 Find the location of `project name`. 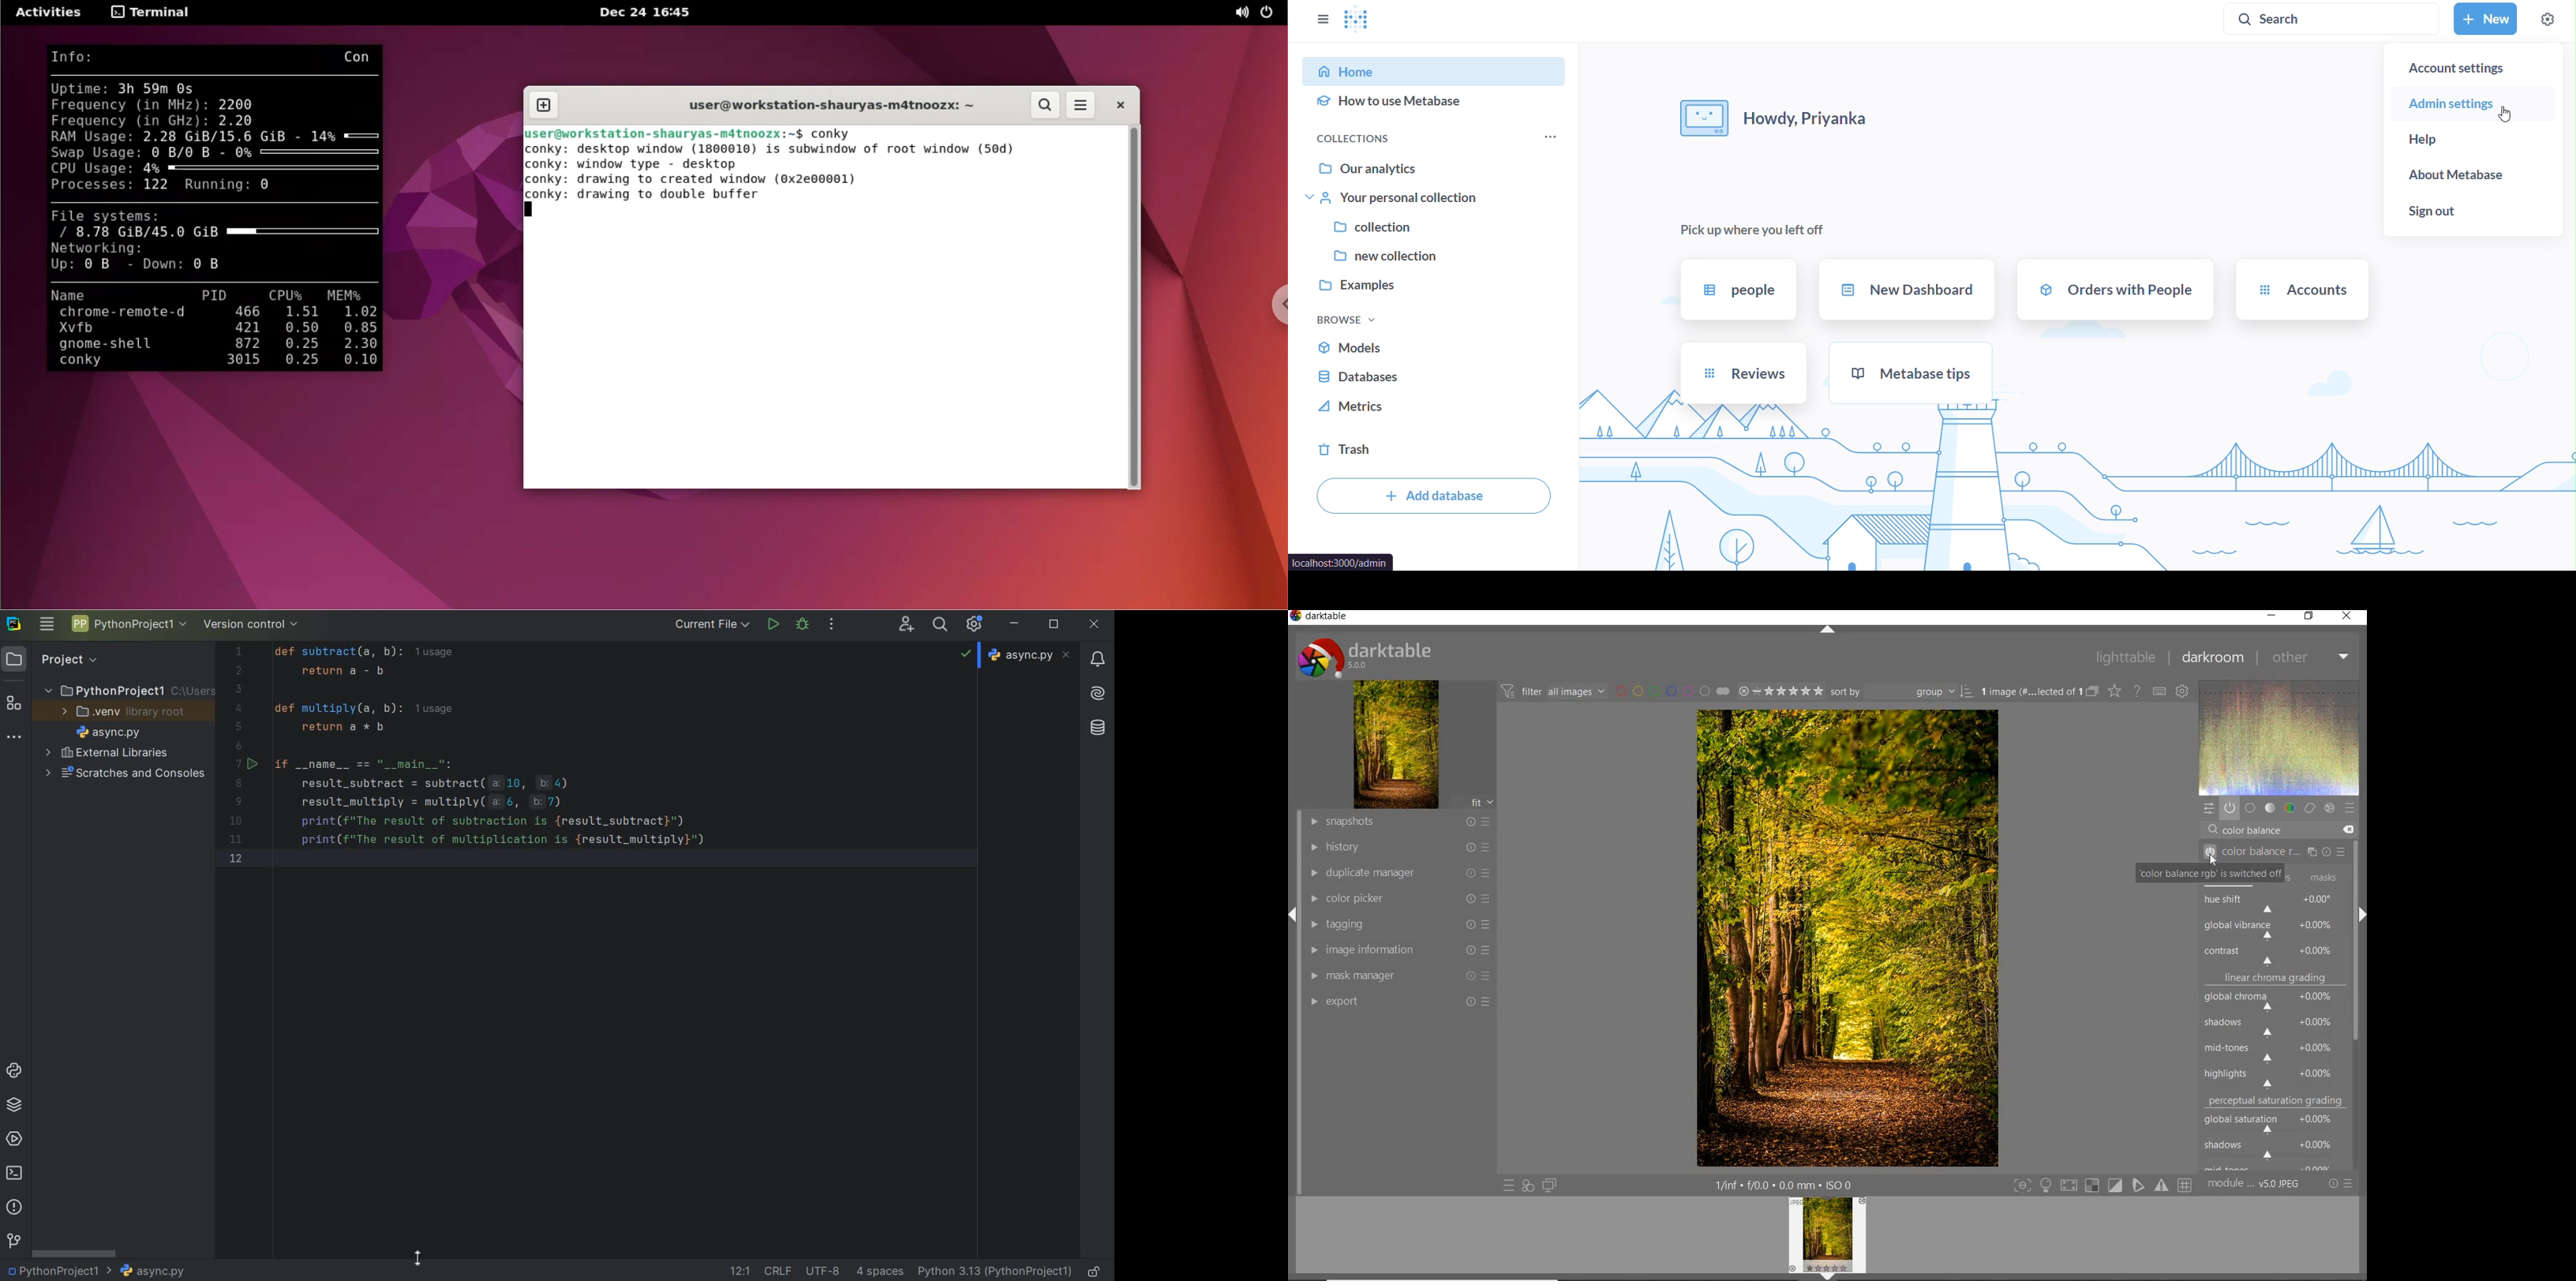

project name is located at coordinates (128, 623).